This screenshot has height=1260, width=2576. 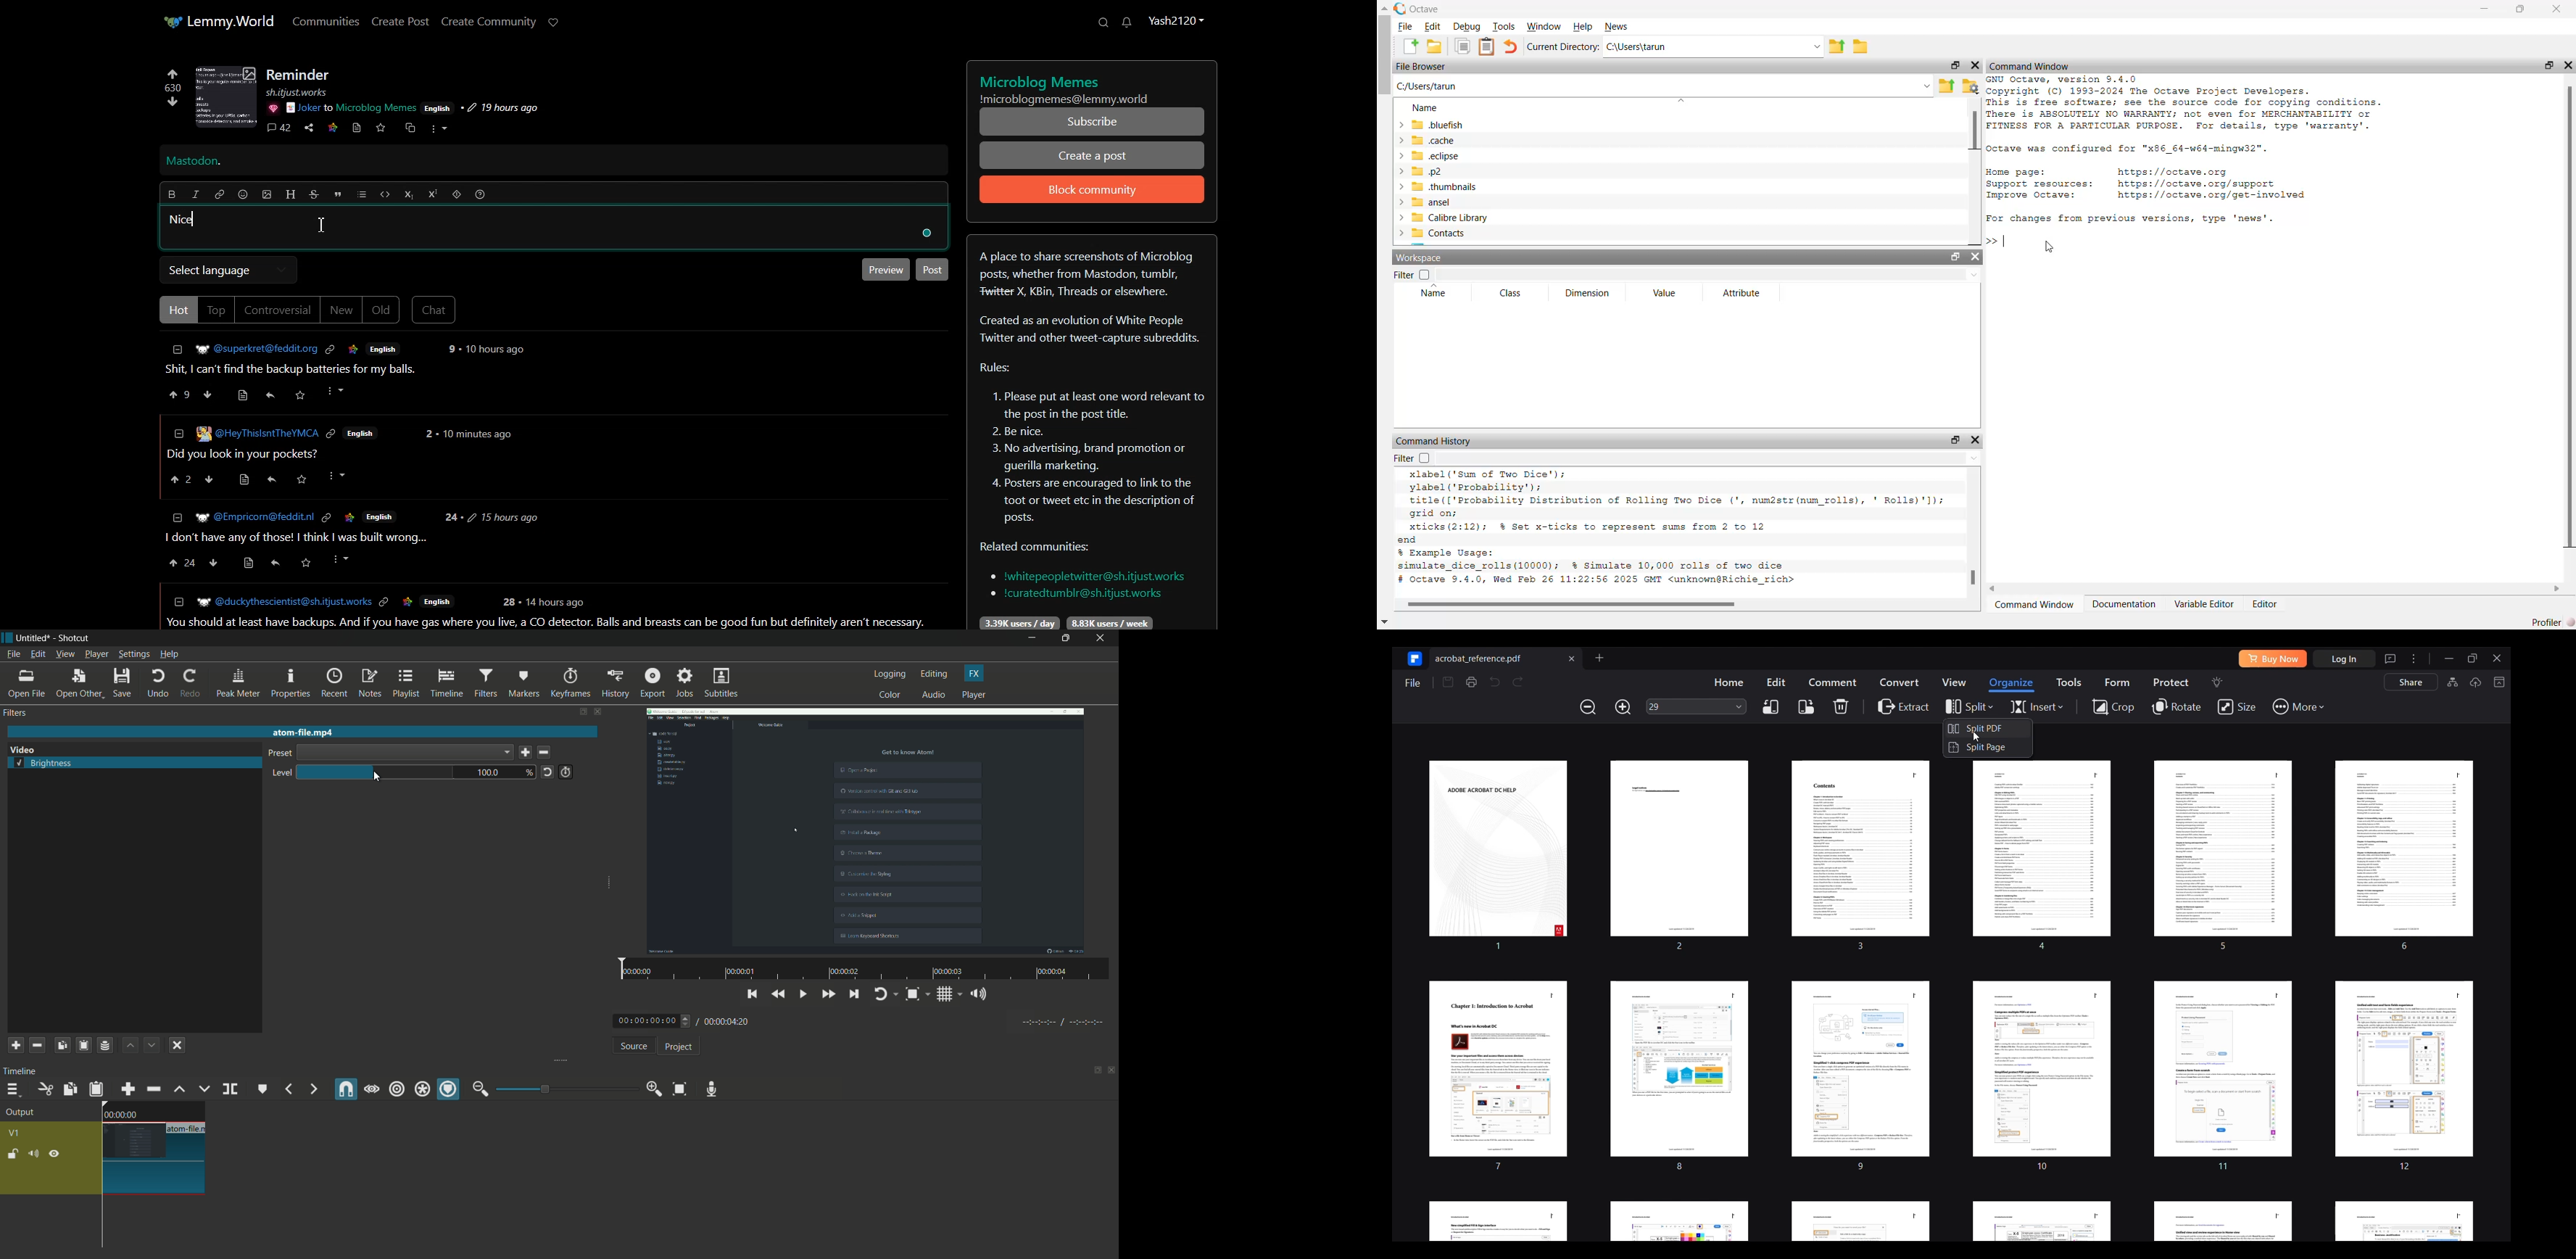 What do you see at coordinates (1432, 27) in the screenshot?
I see `Edit` at bounding box center [1432, 27].